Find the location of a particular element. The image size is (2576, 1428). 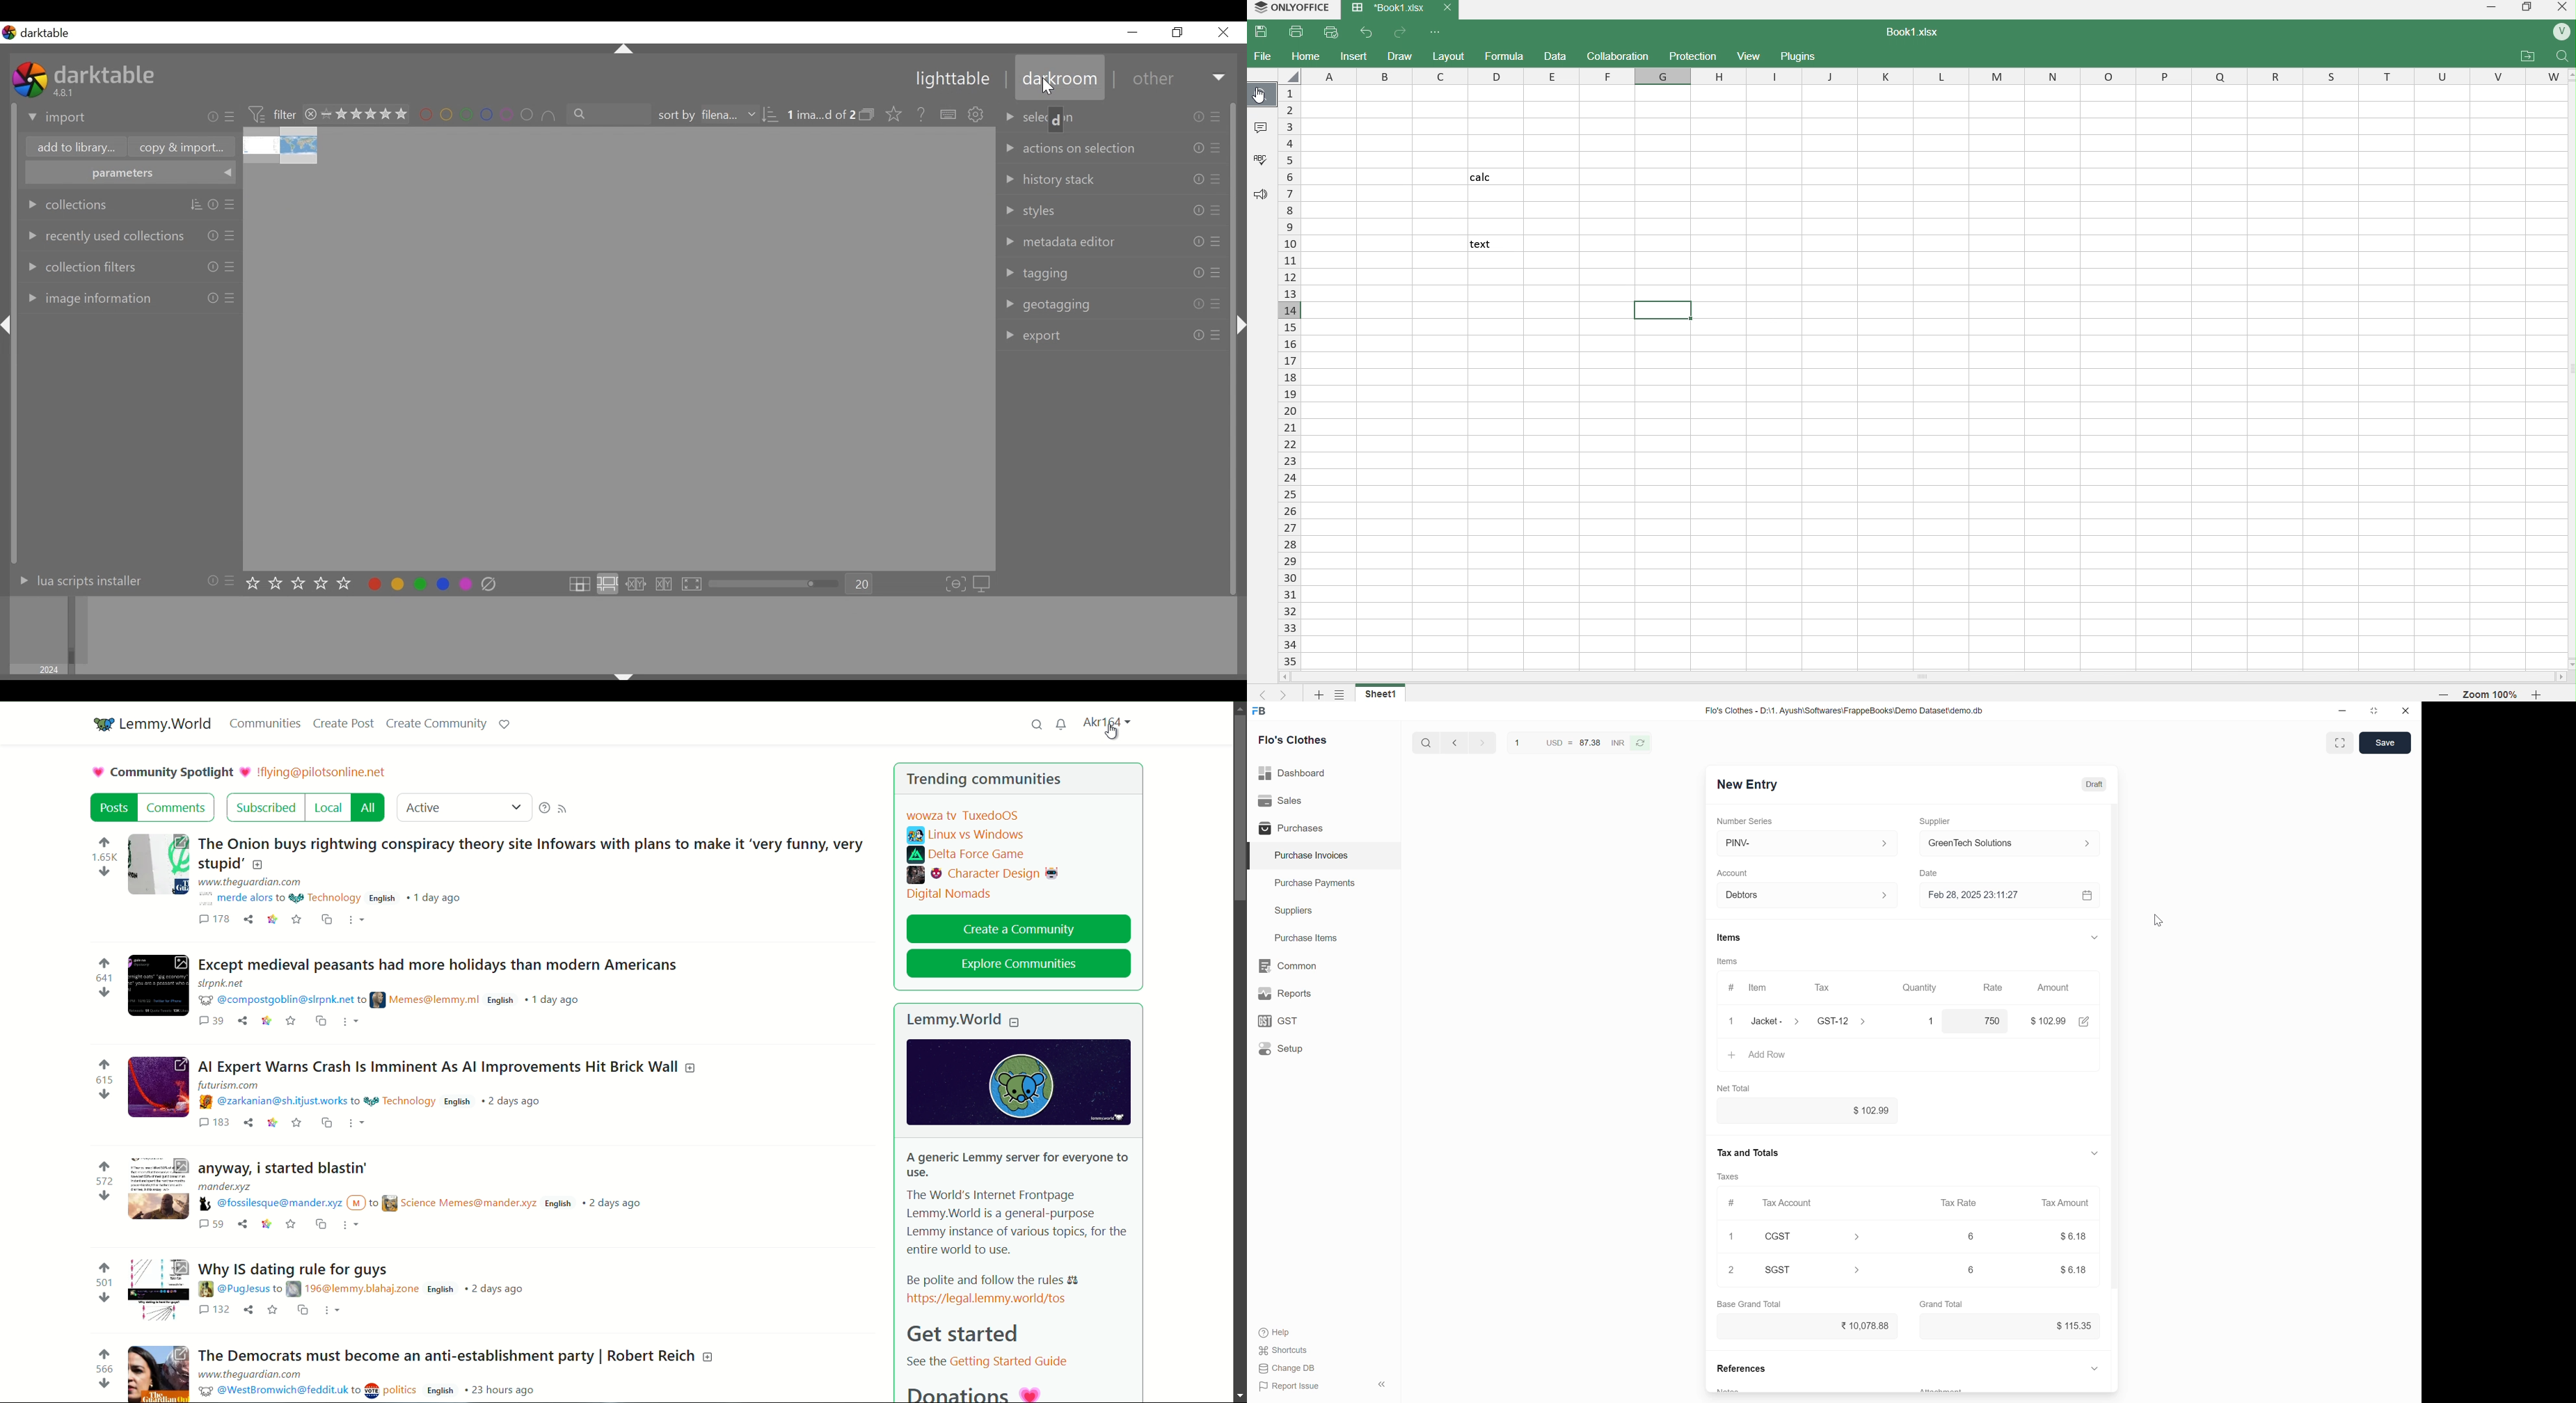

 is located at coordinates (212, 299).